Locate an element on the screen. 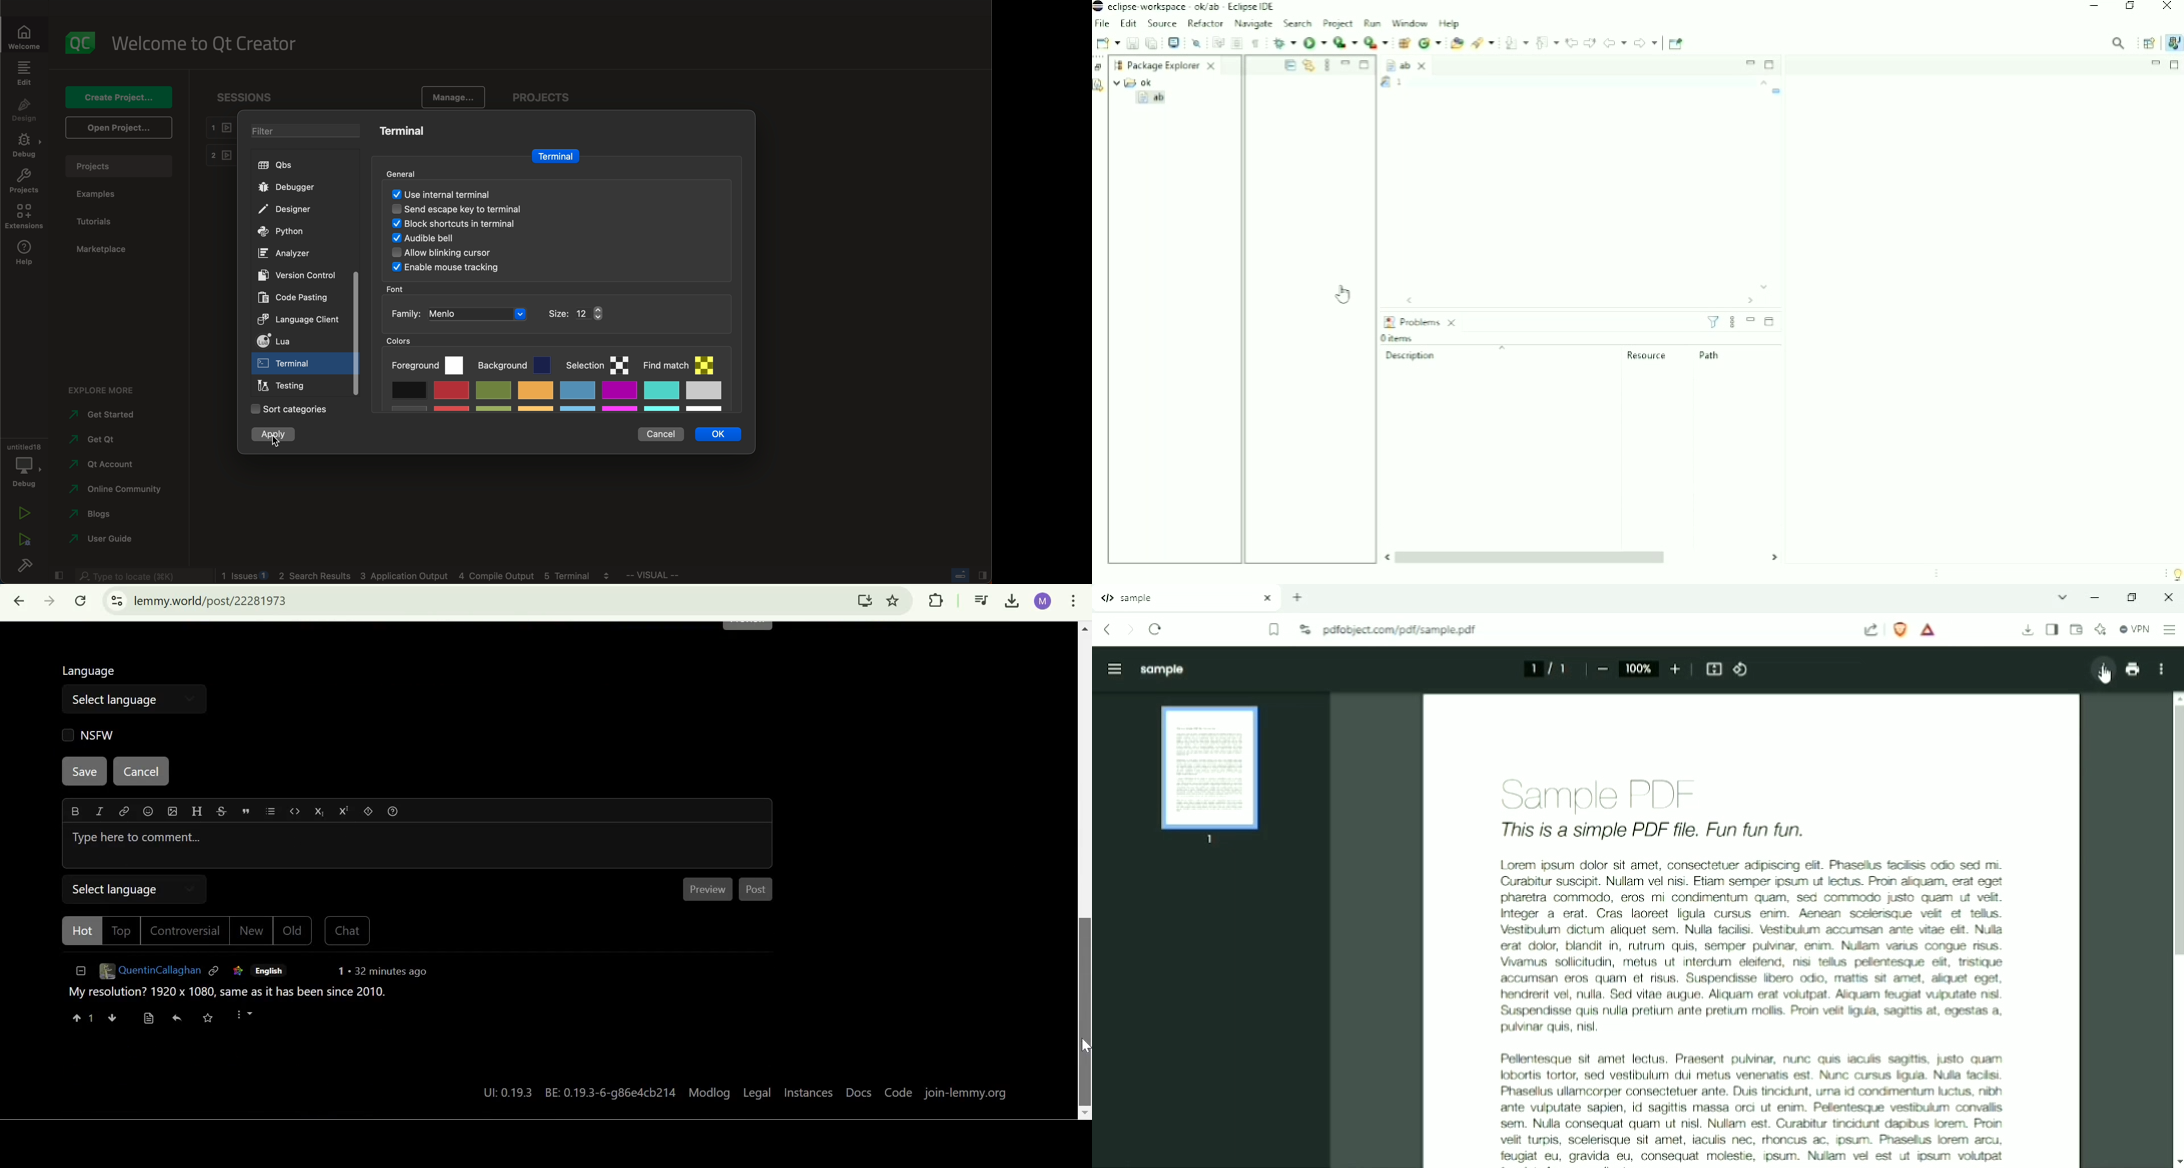  projects is located at coordinates (122, 164).